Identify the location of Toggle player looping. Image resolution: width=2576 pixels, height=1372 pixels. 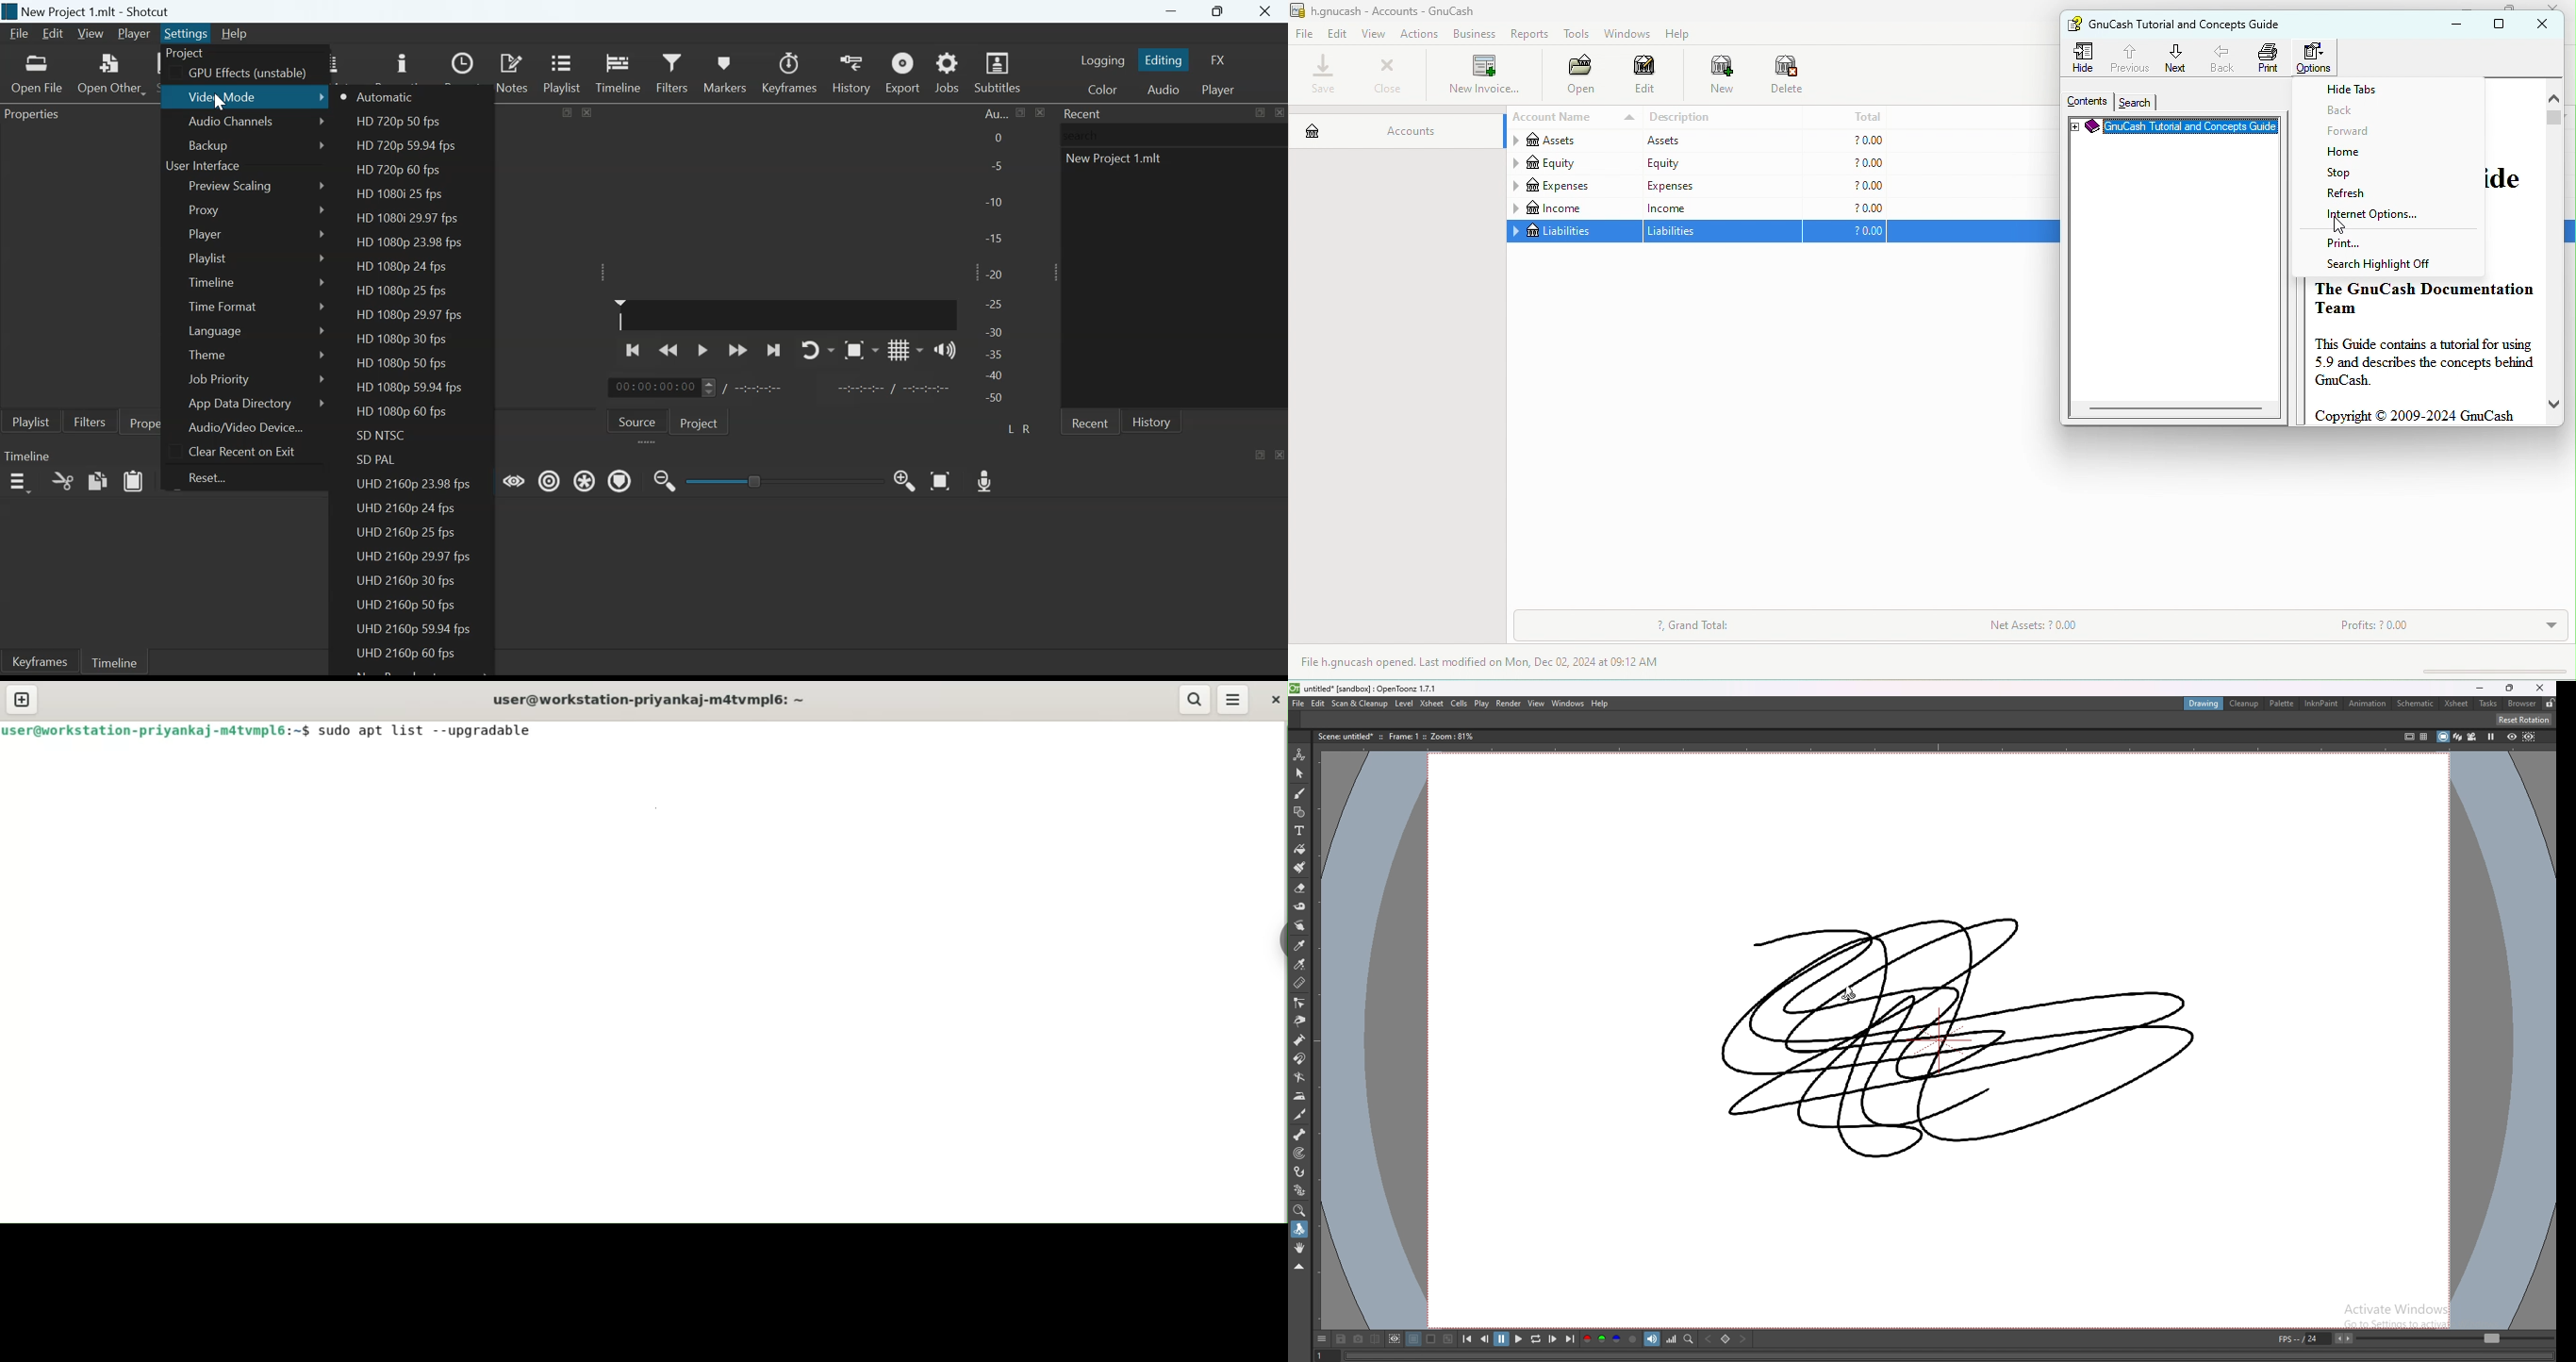
(818, 350).